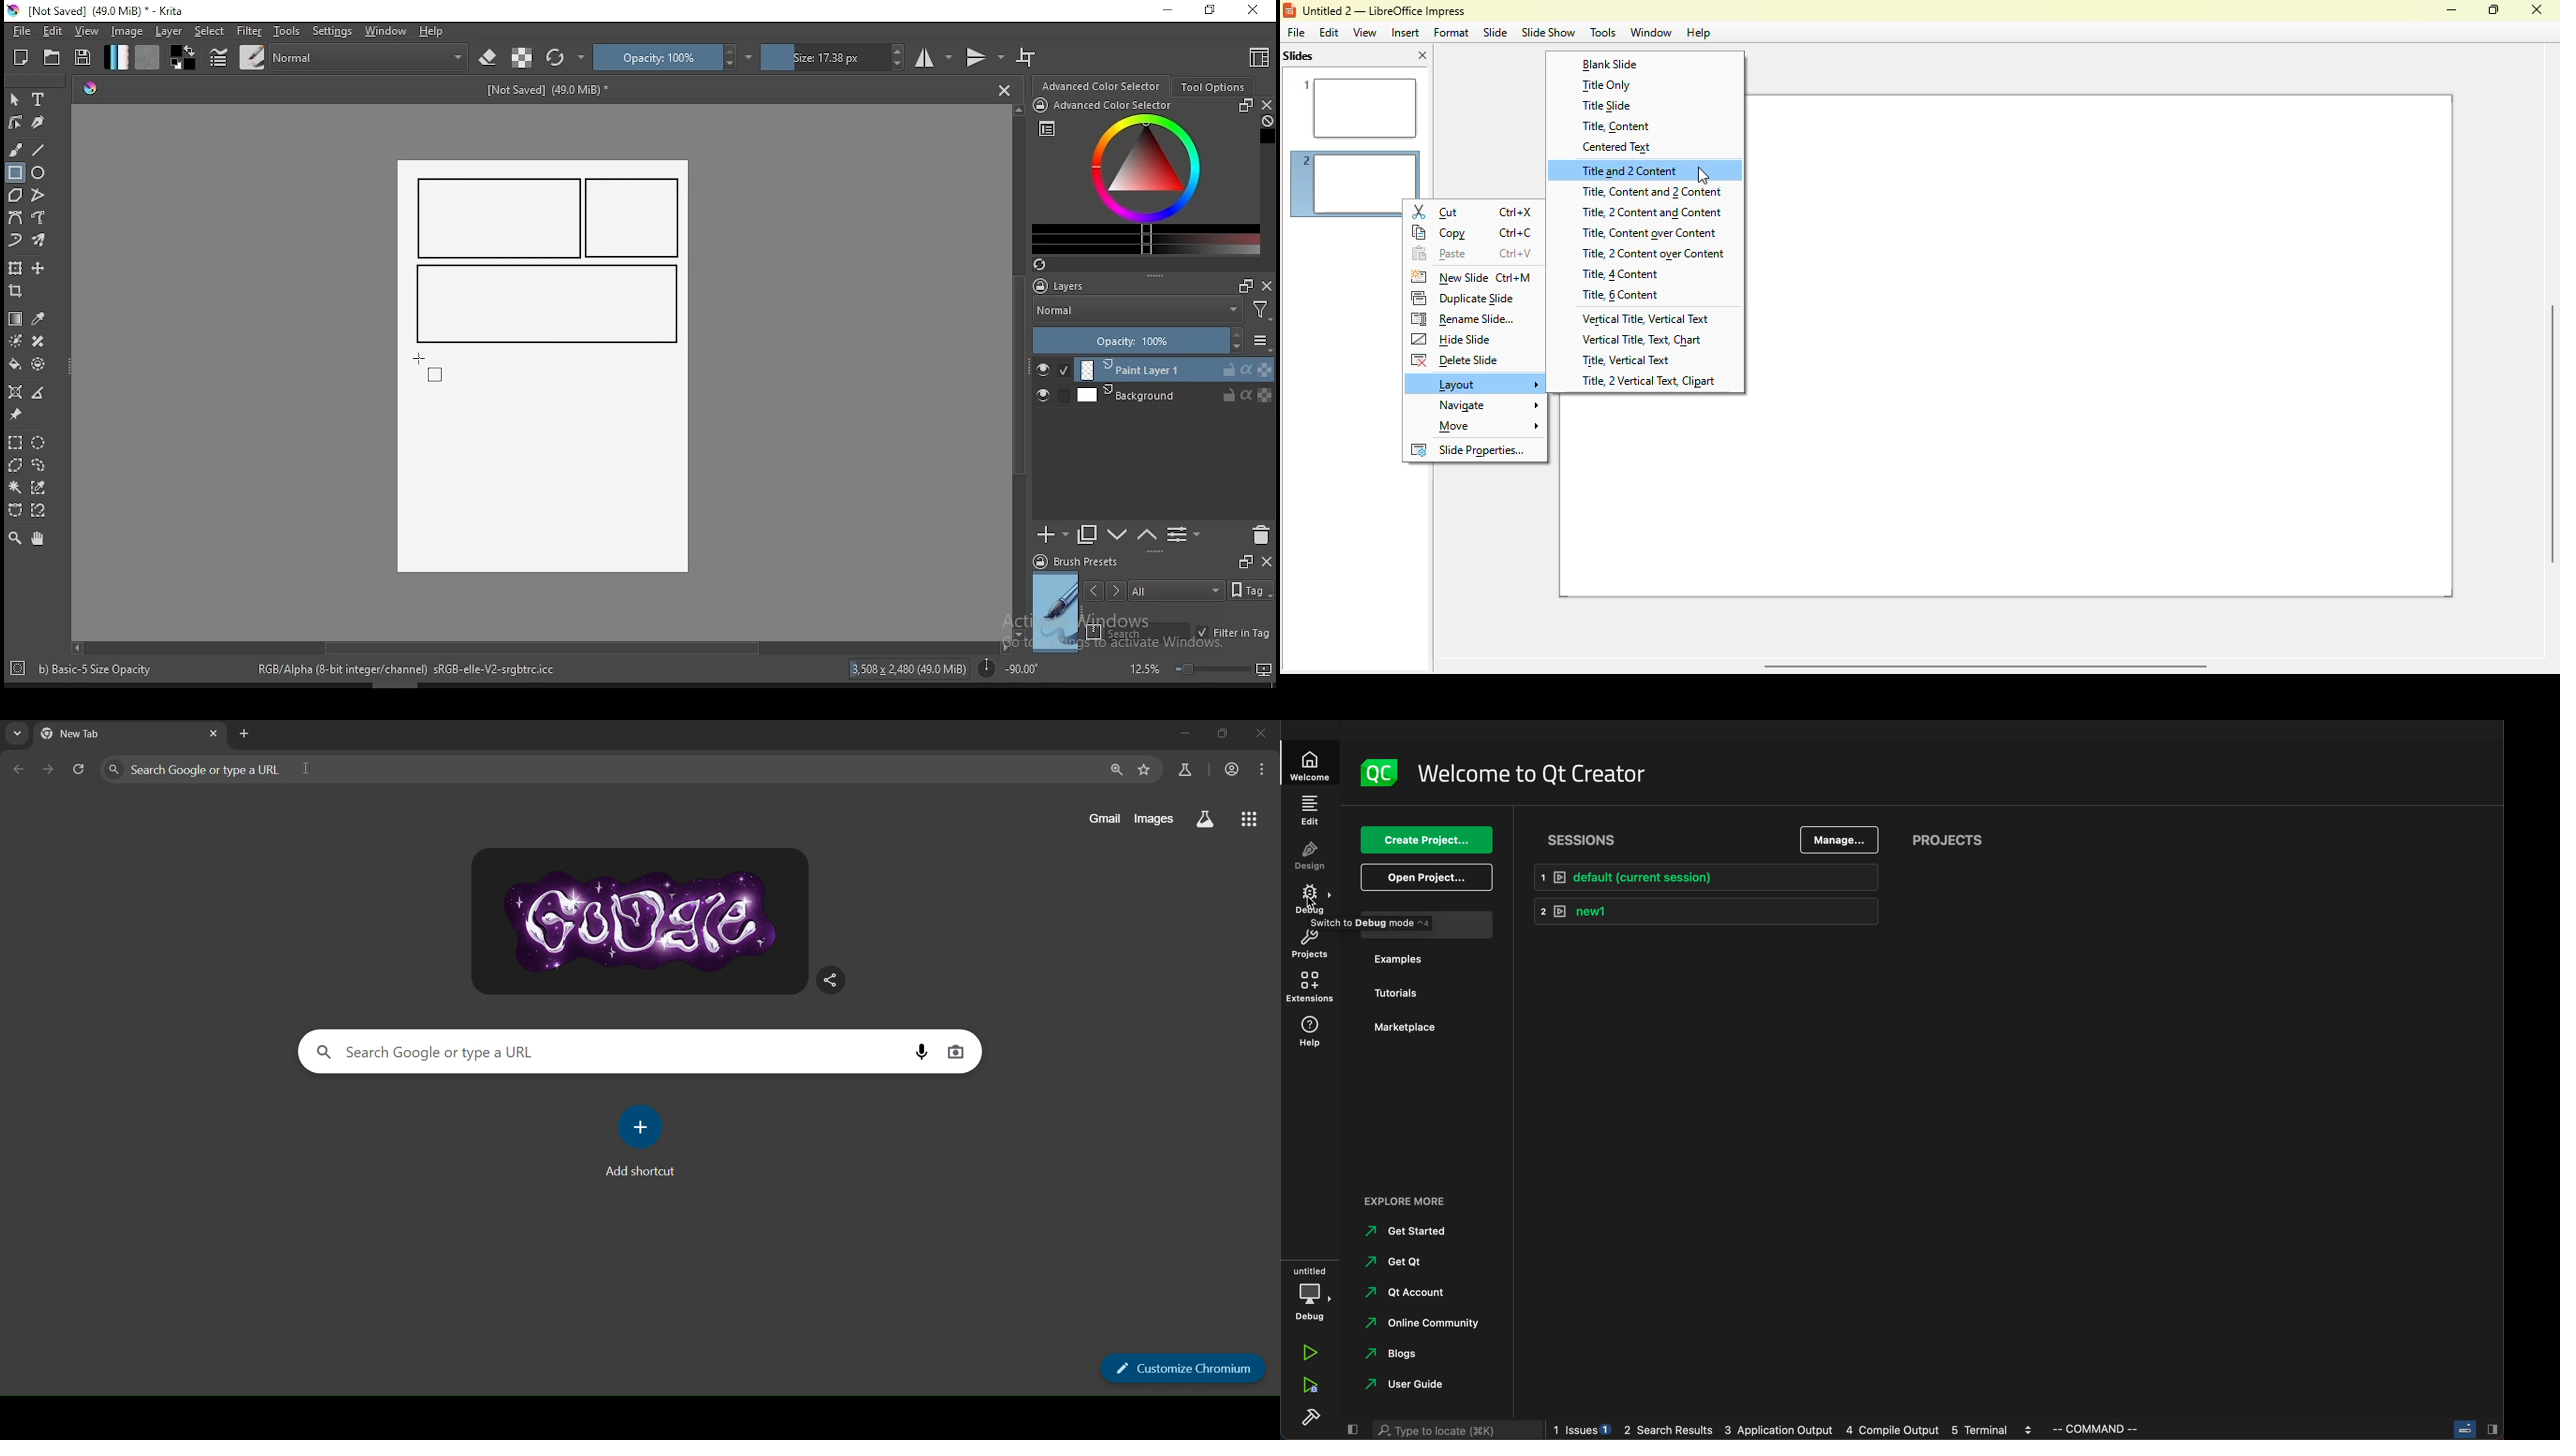  I want to click on contiguous selection tool, so click(16, 489).